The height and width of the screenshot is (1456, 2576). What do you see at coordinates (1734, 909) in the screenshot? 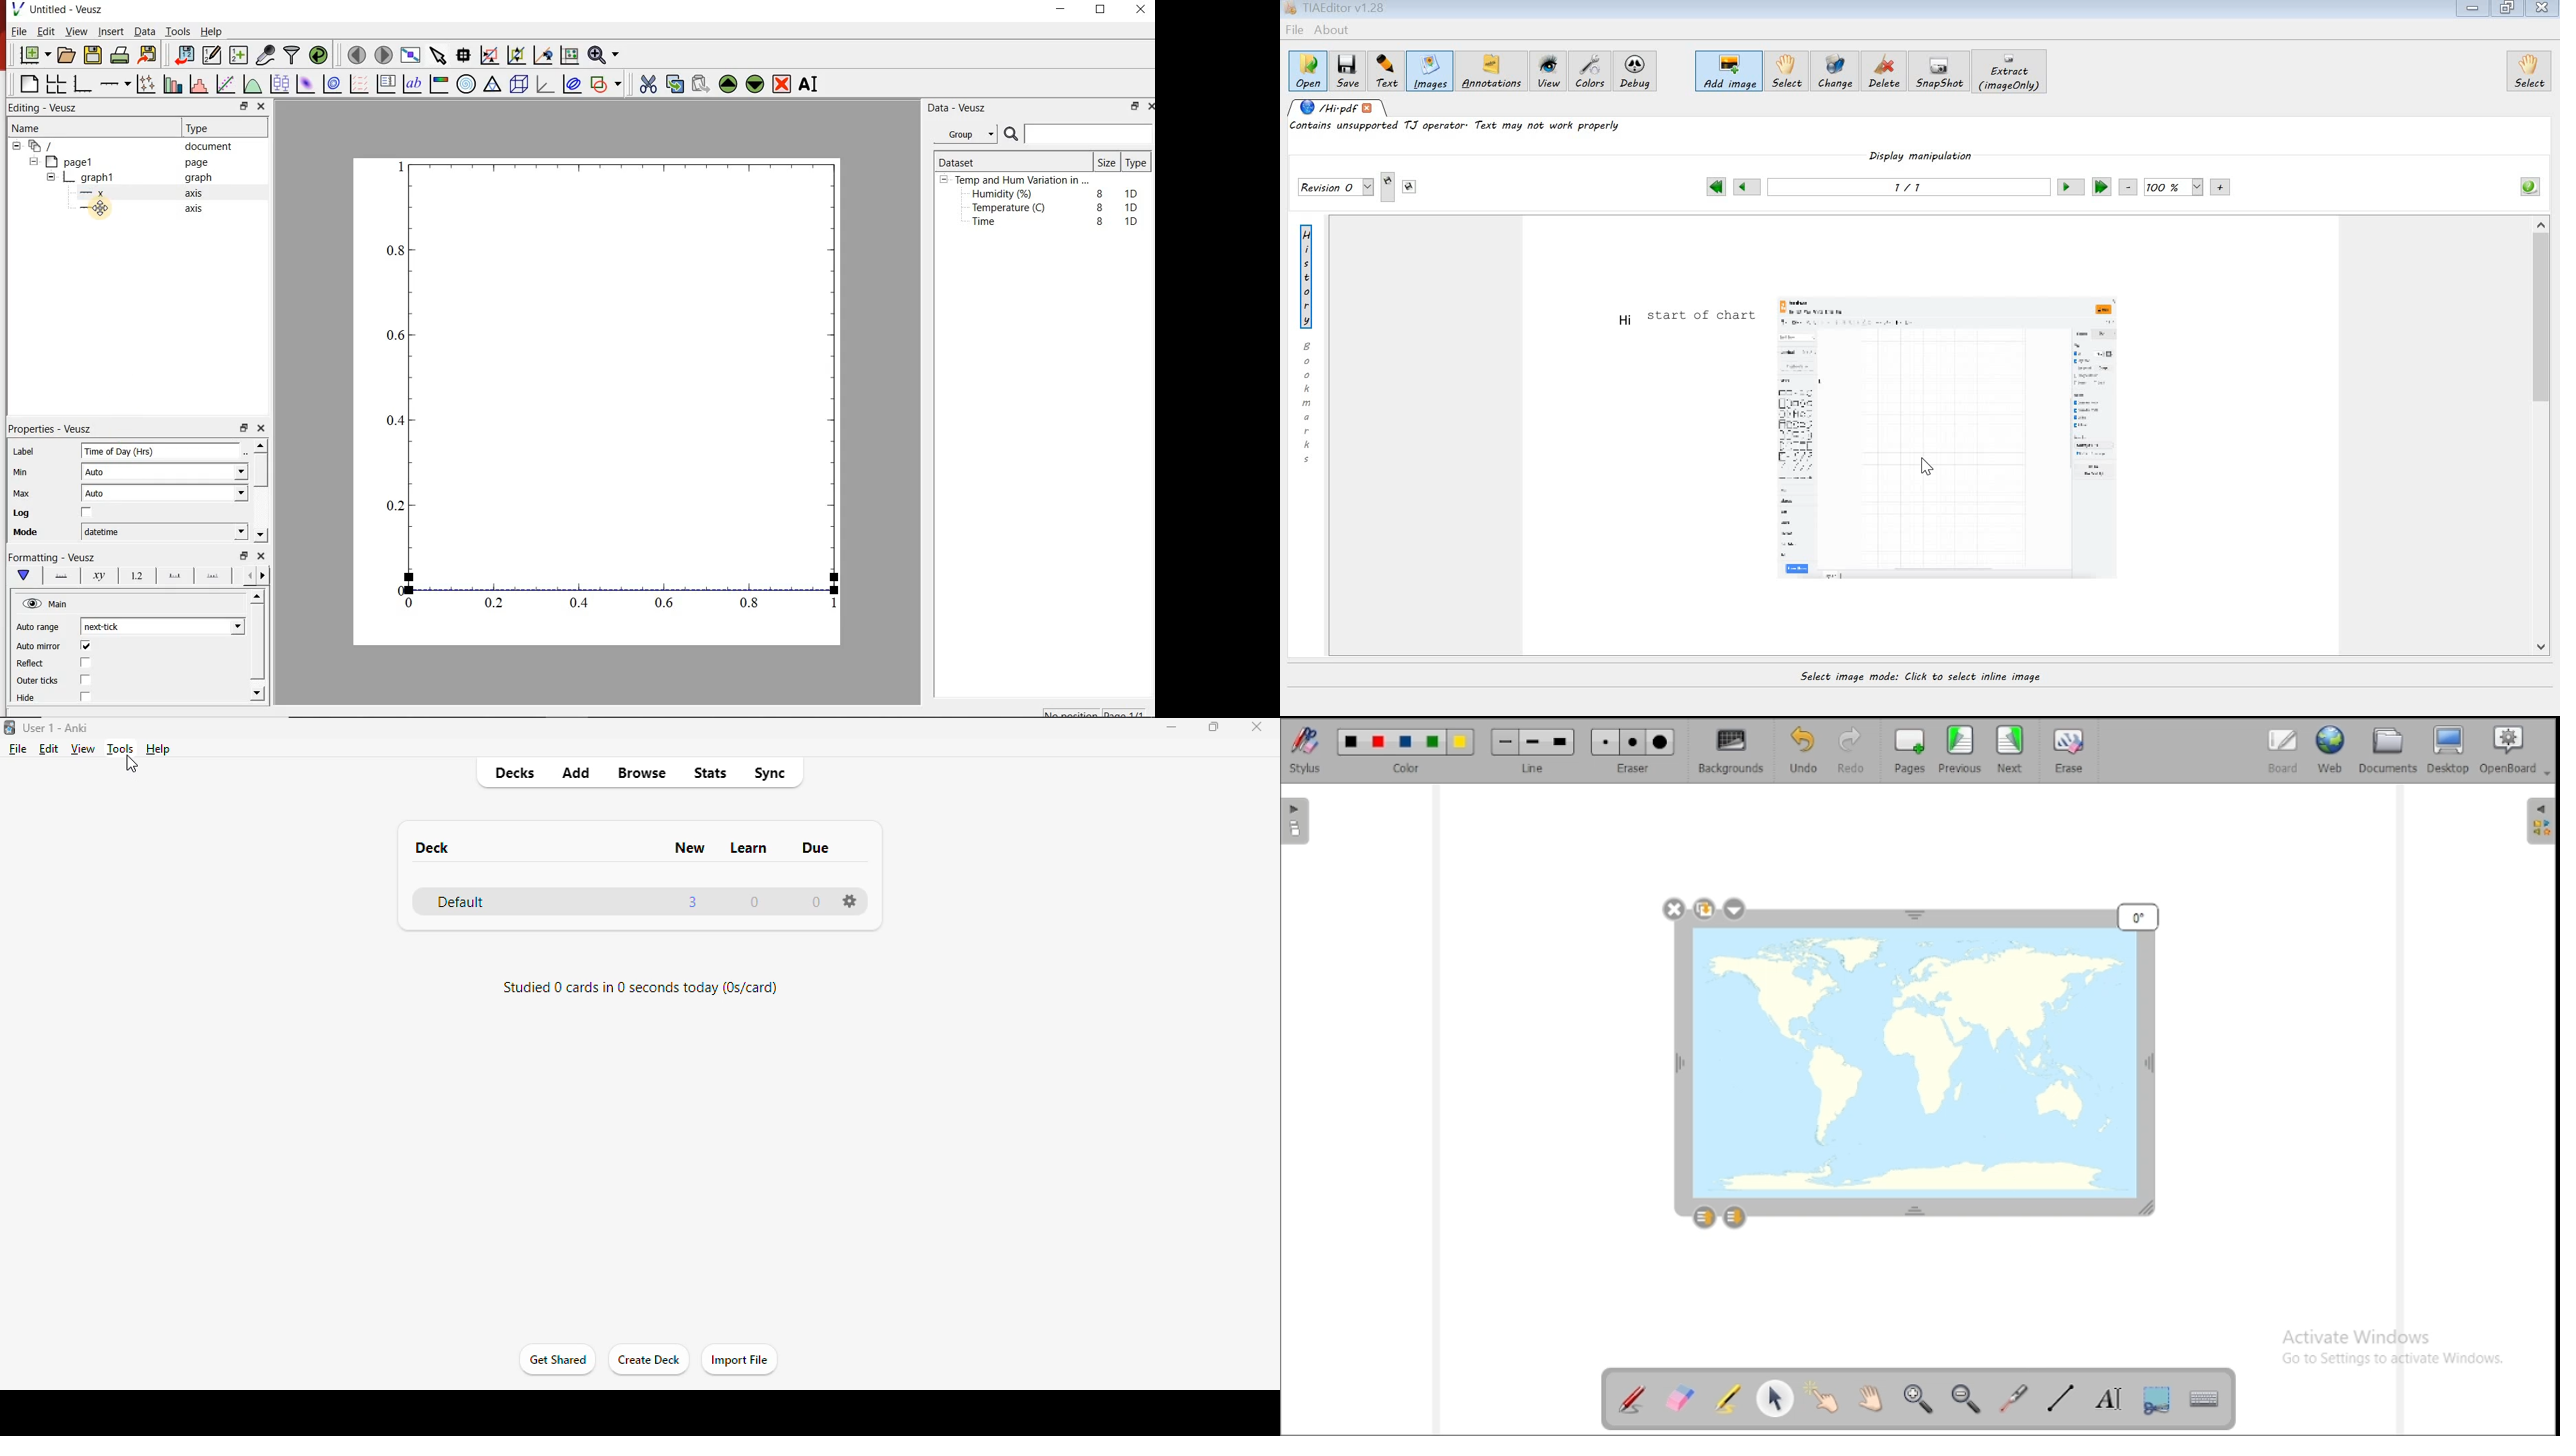
I see `settings` at bounding box center [1734, 909].